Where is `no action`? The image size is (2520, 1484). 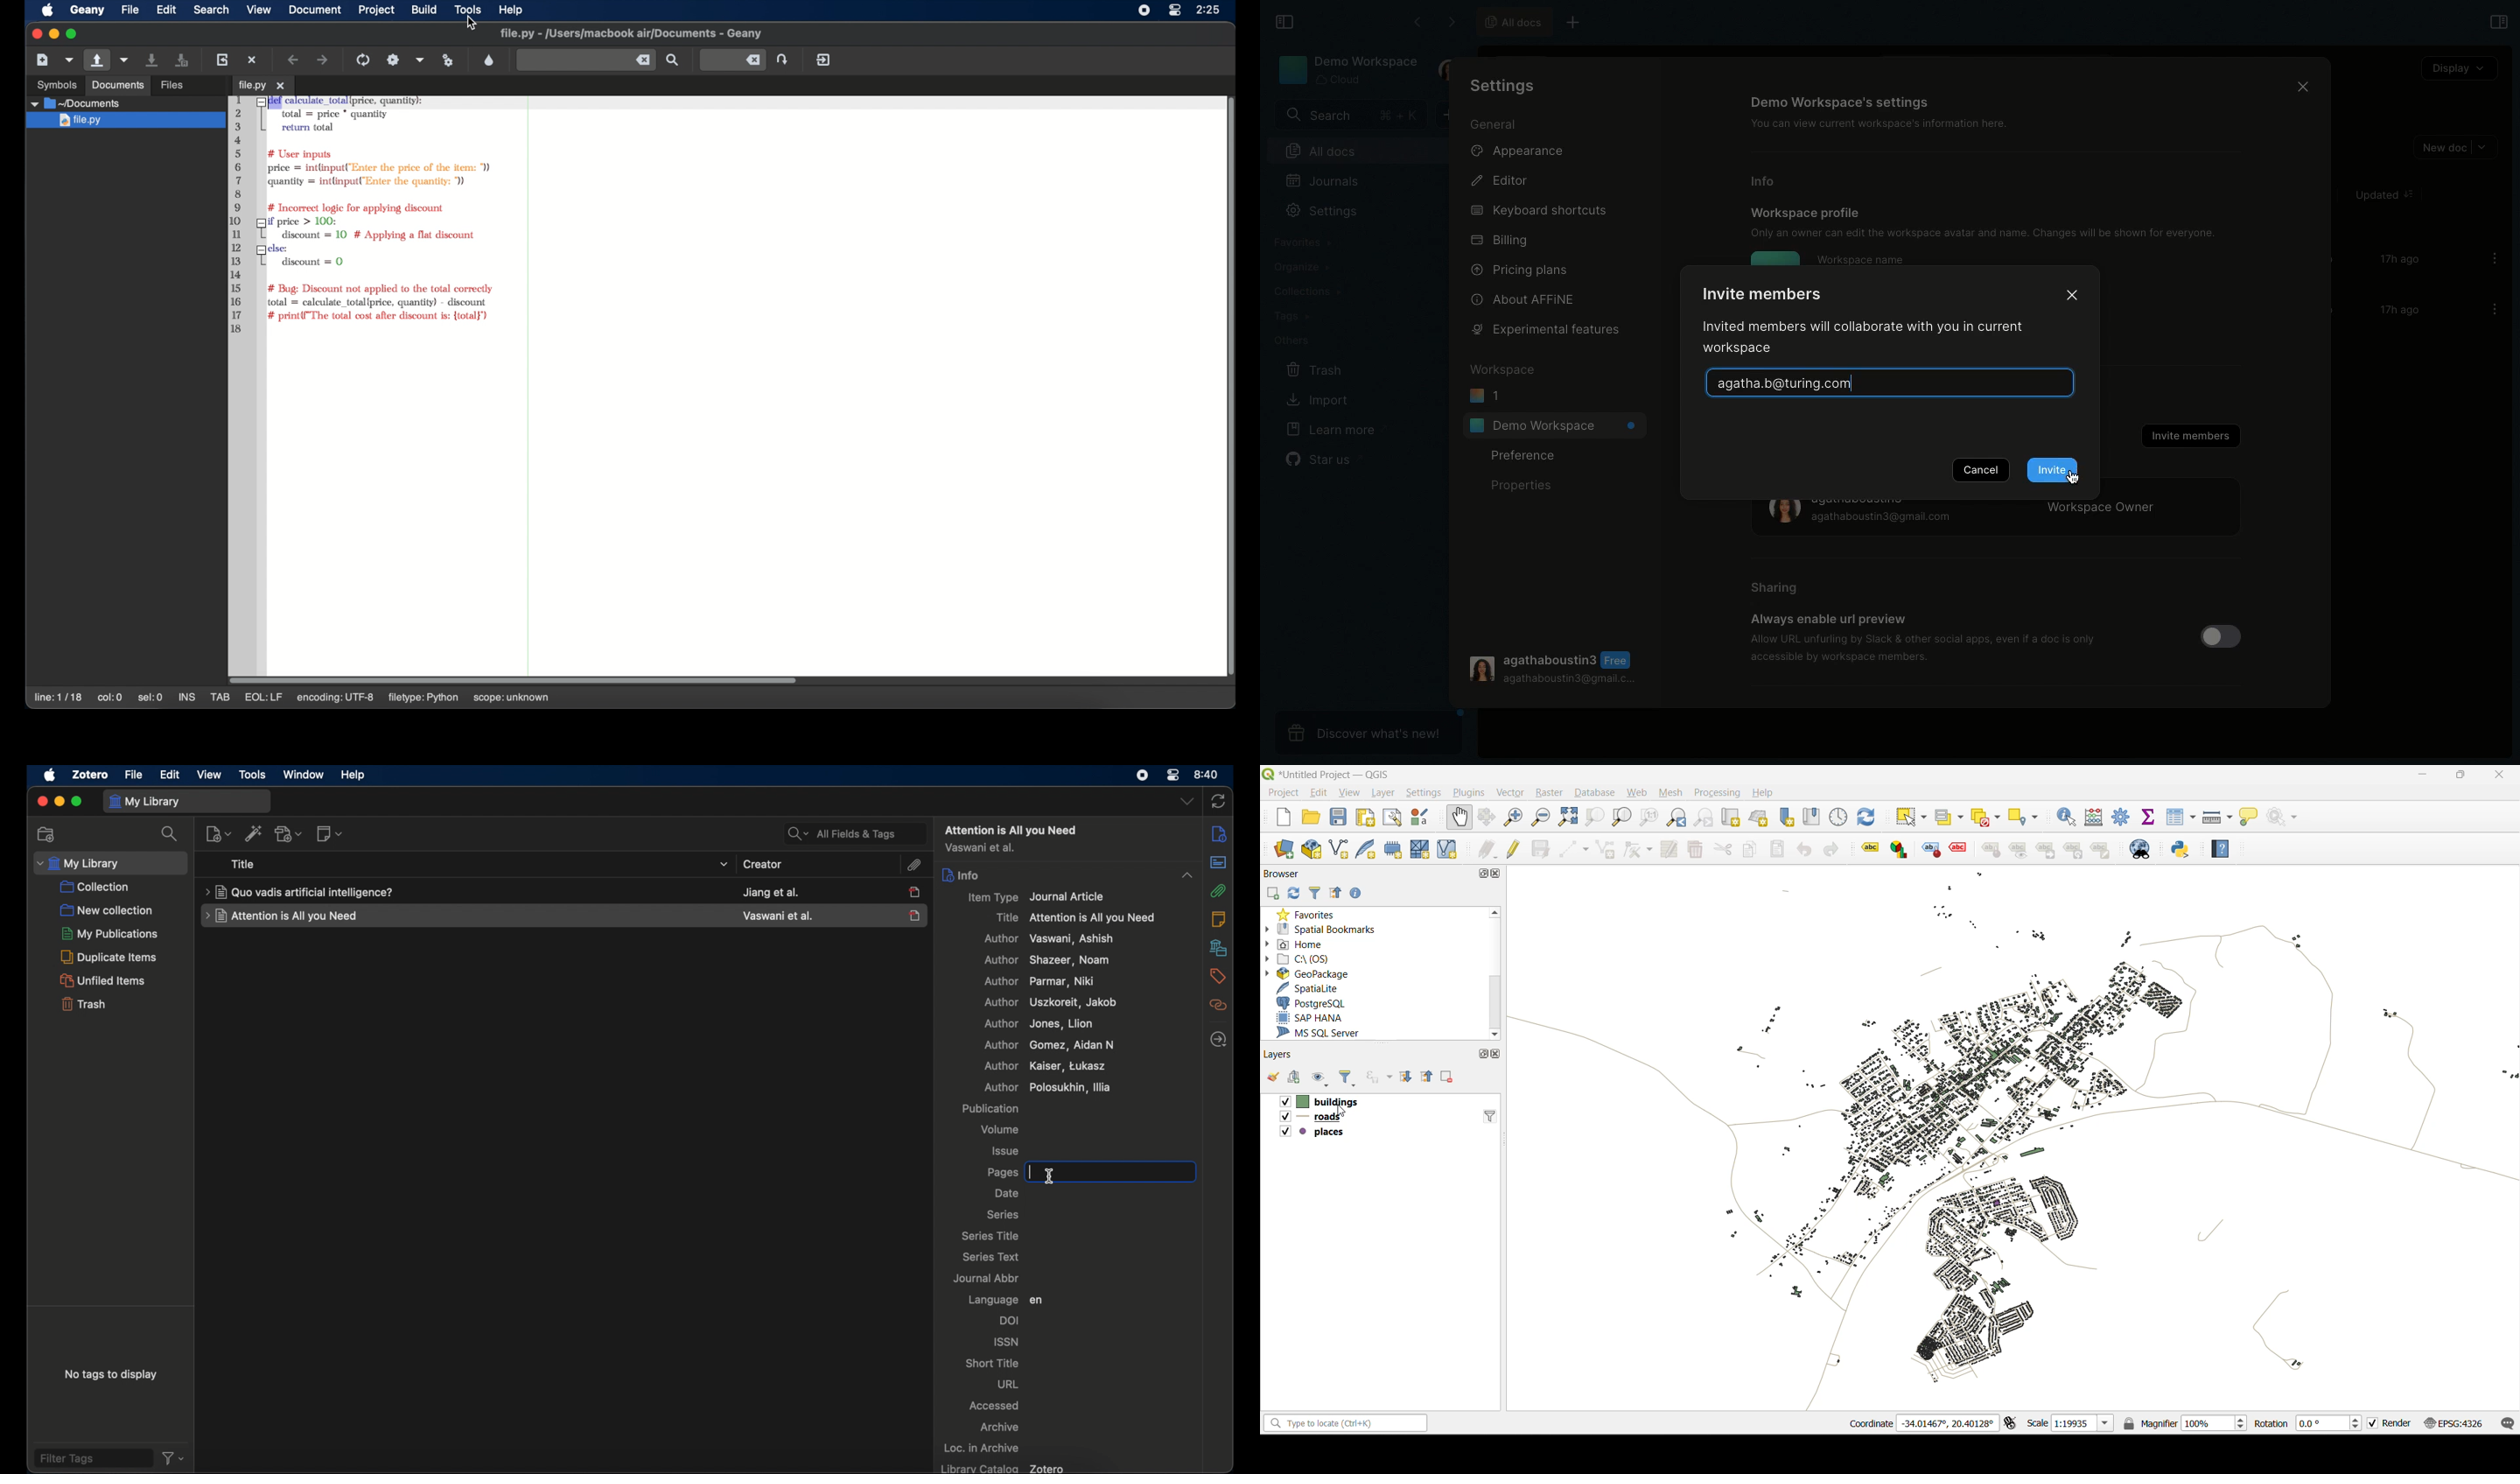 no action is located at coordinates (2286, 817).